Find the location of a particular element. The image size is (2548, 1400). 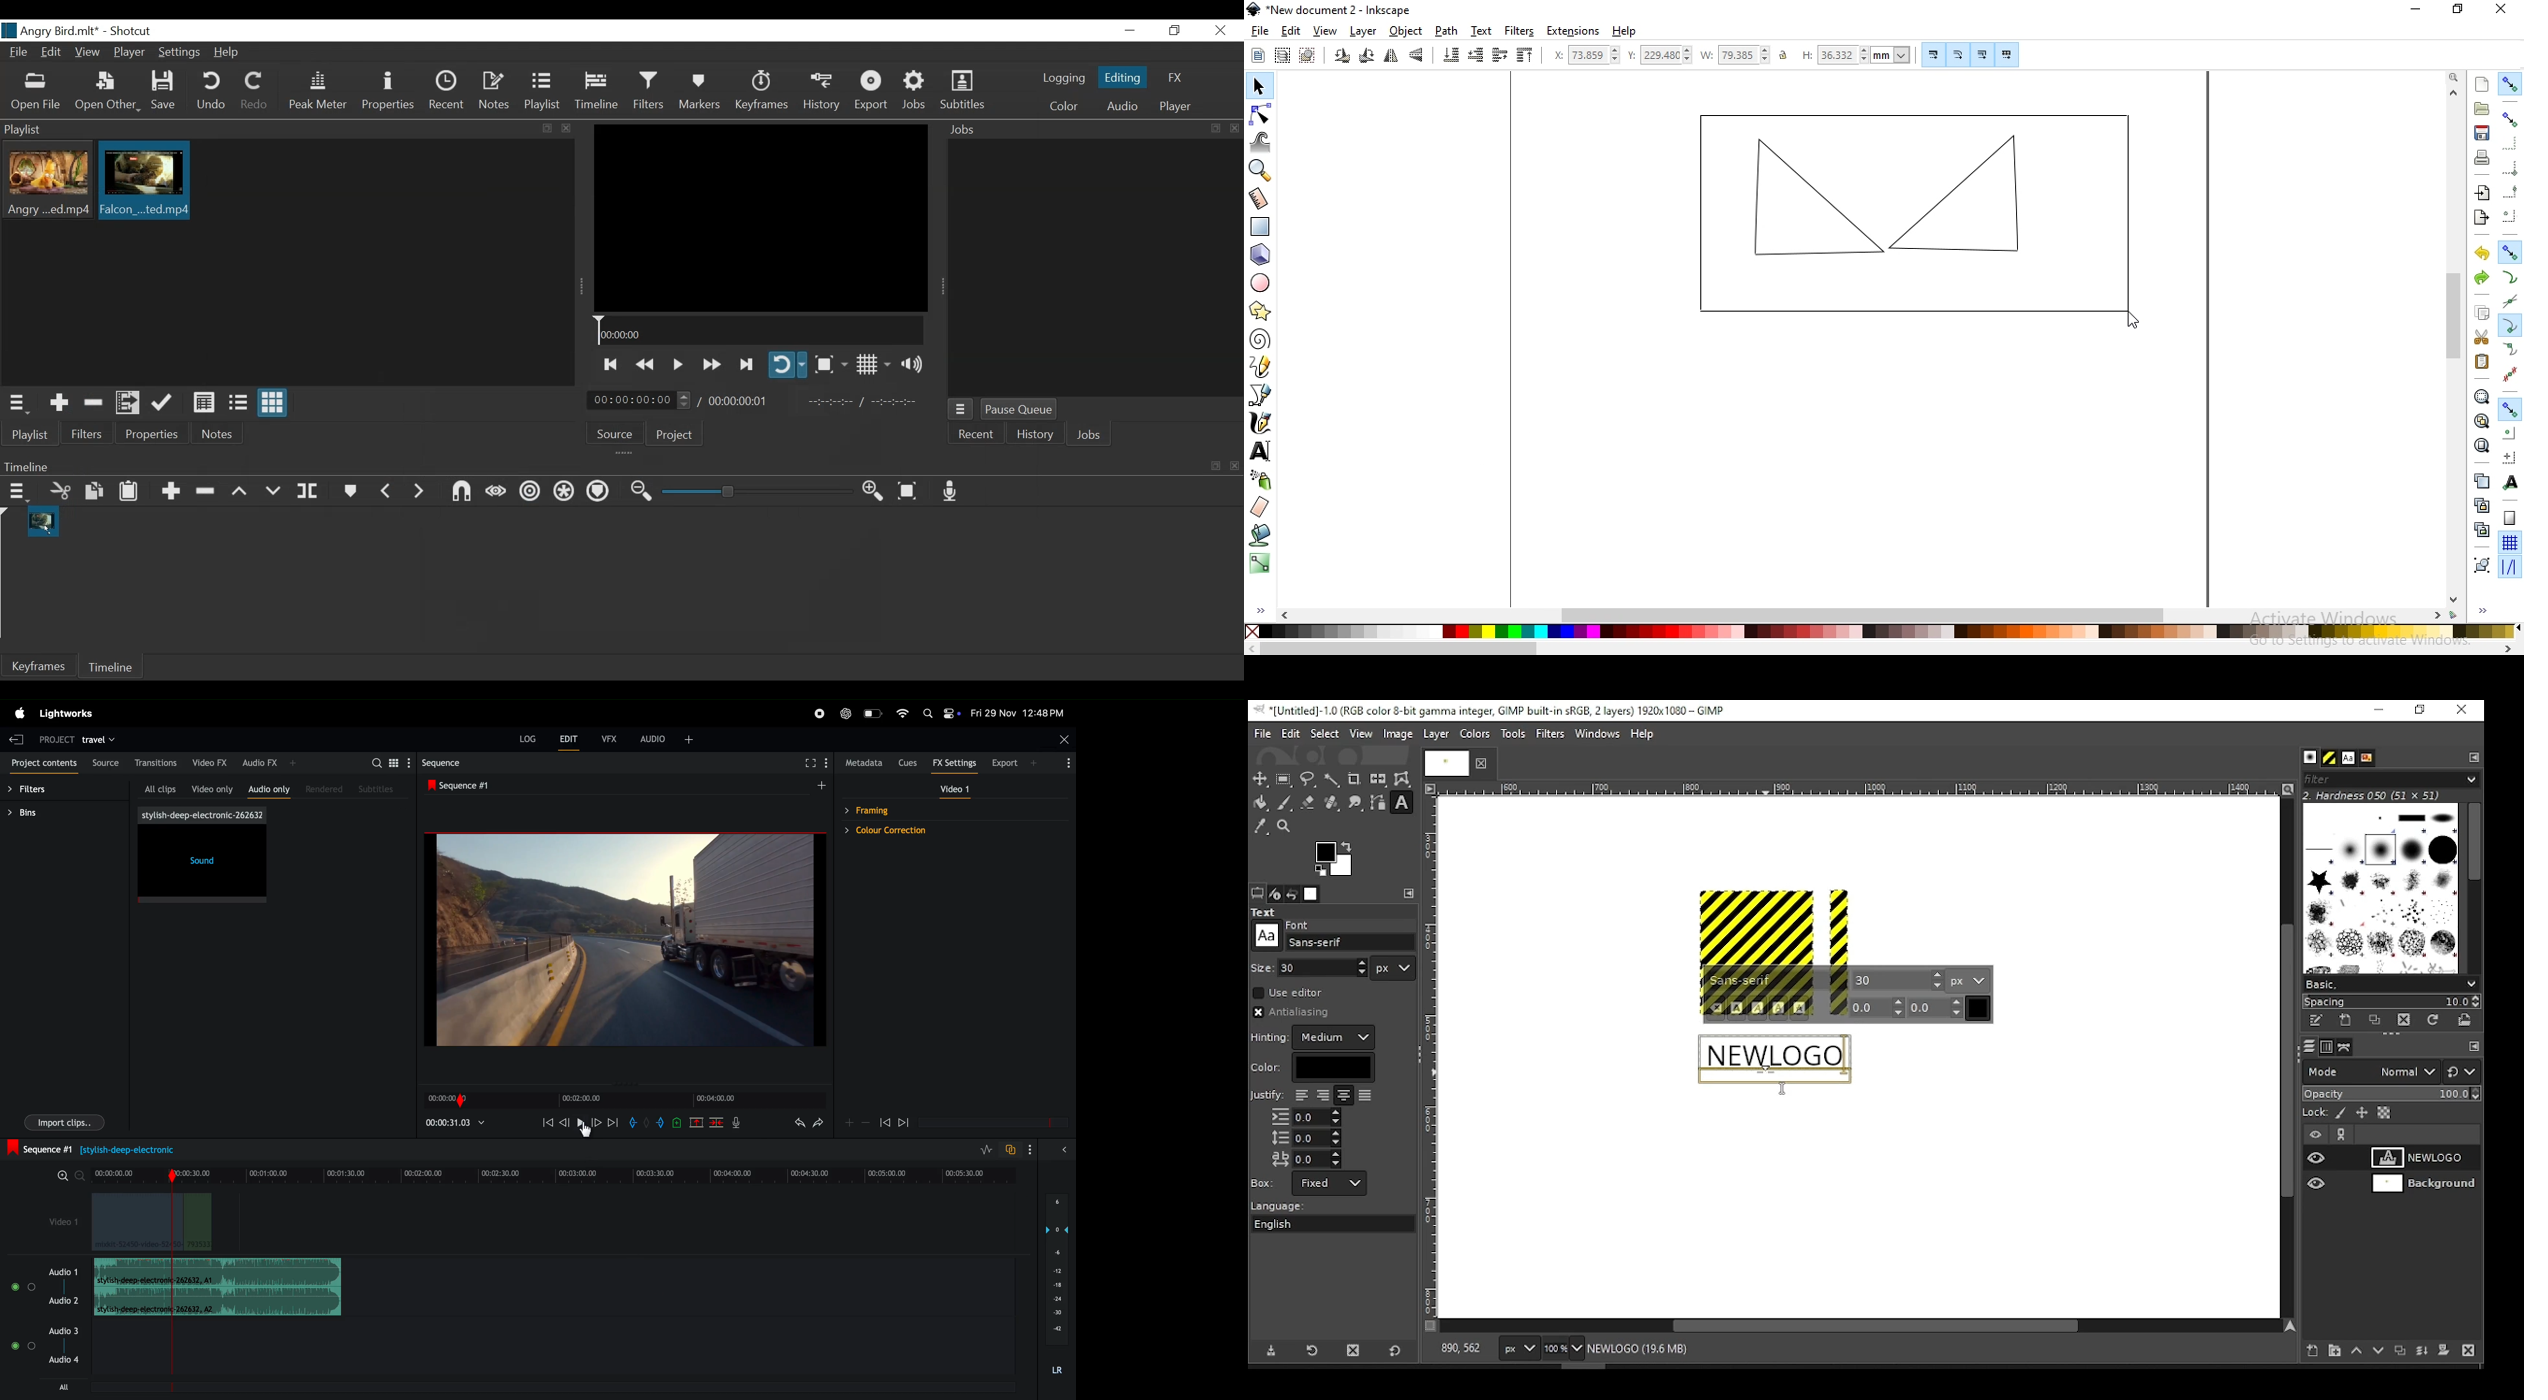

rotate 90 counter clockwise is located at coordinates (1341, 56).